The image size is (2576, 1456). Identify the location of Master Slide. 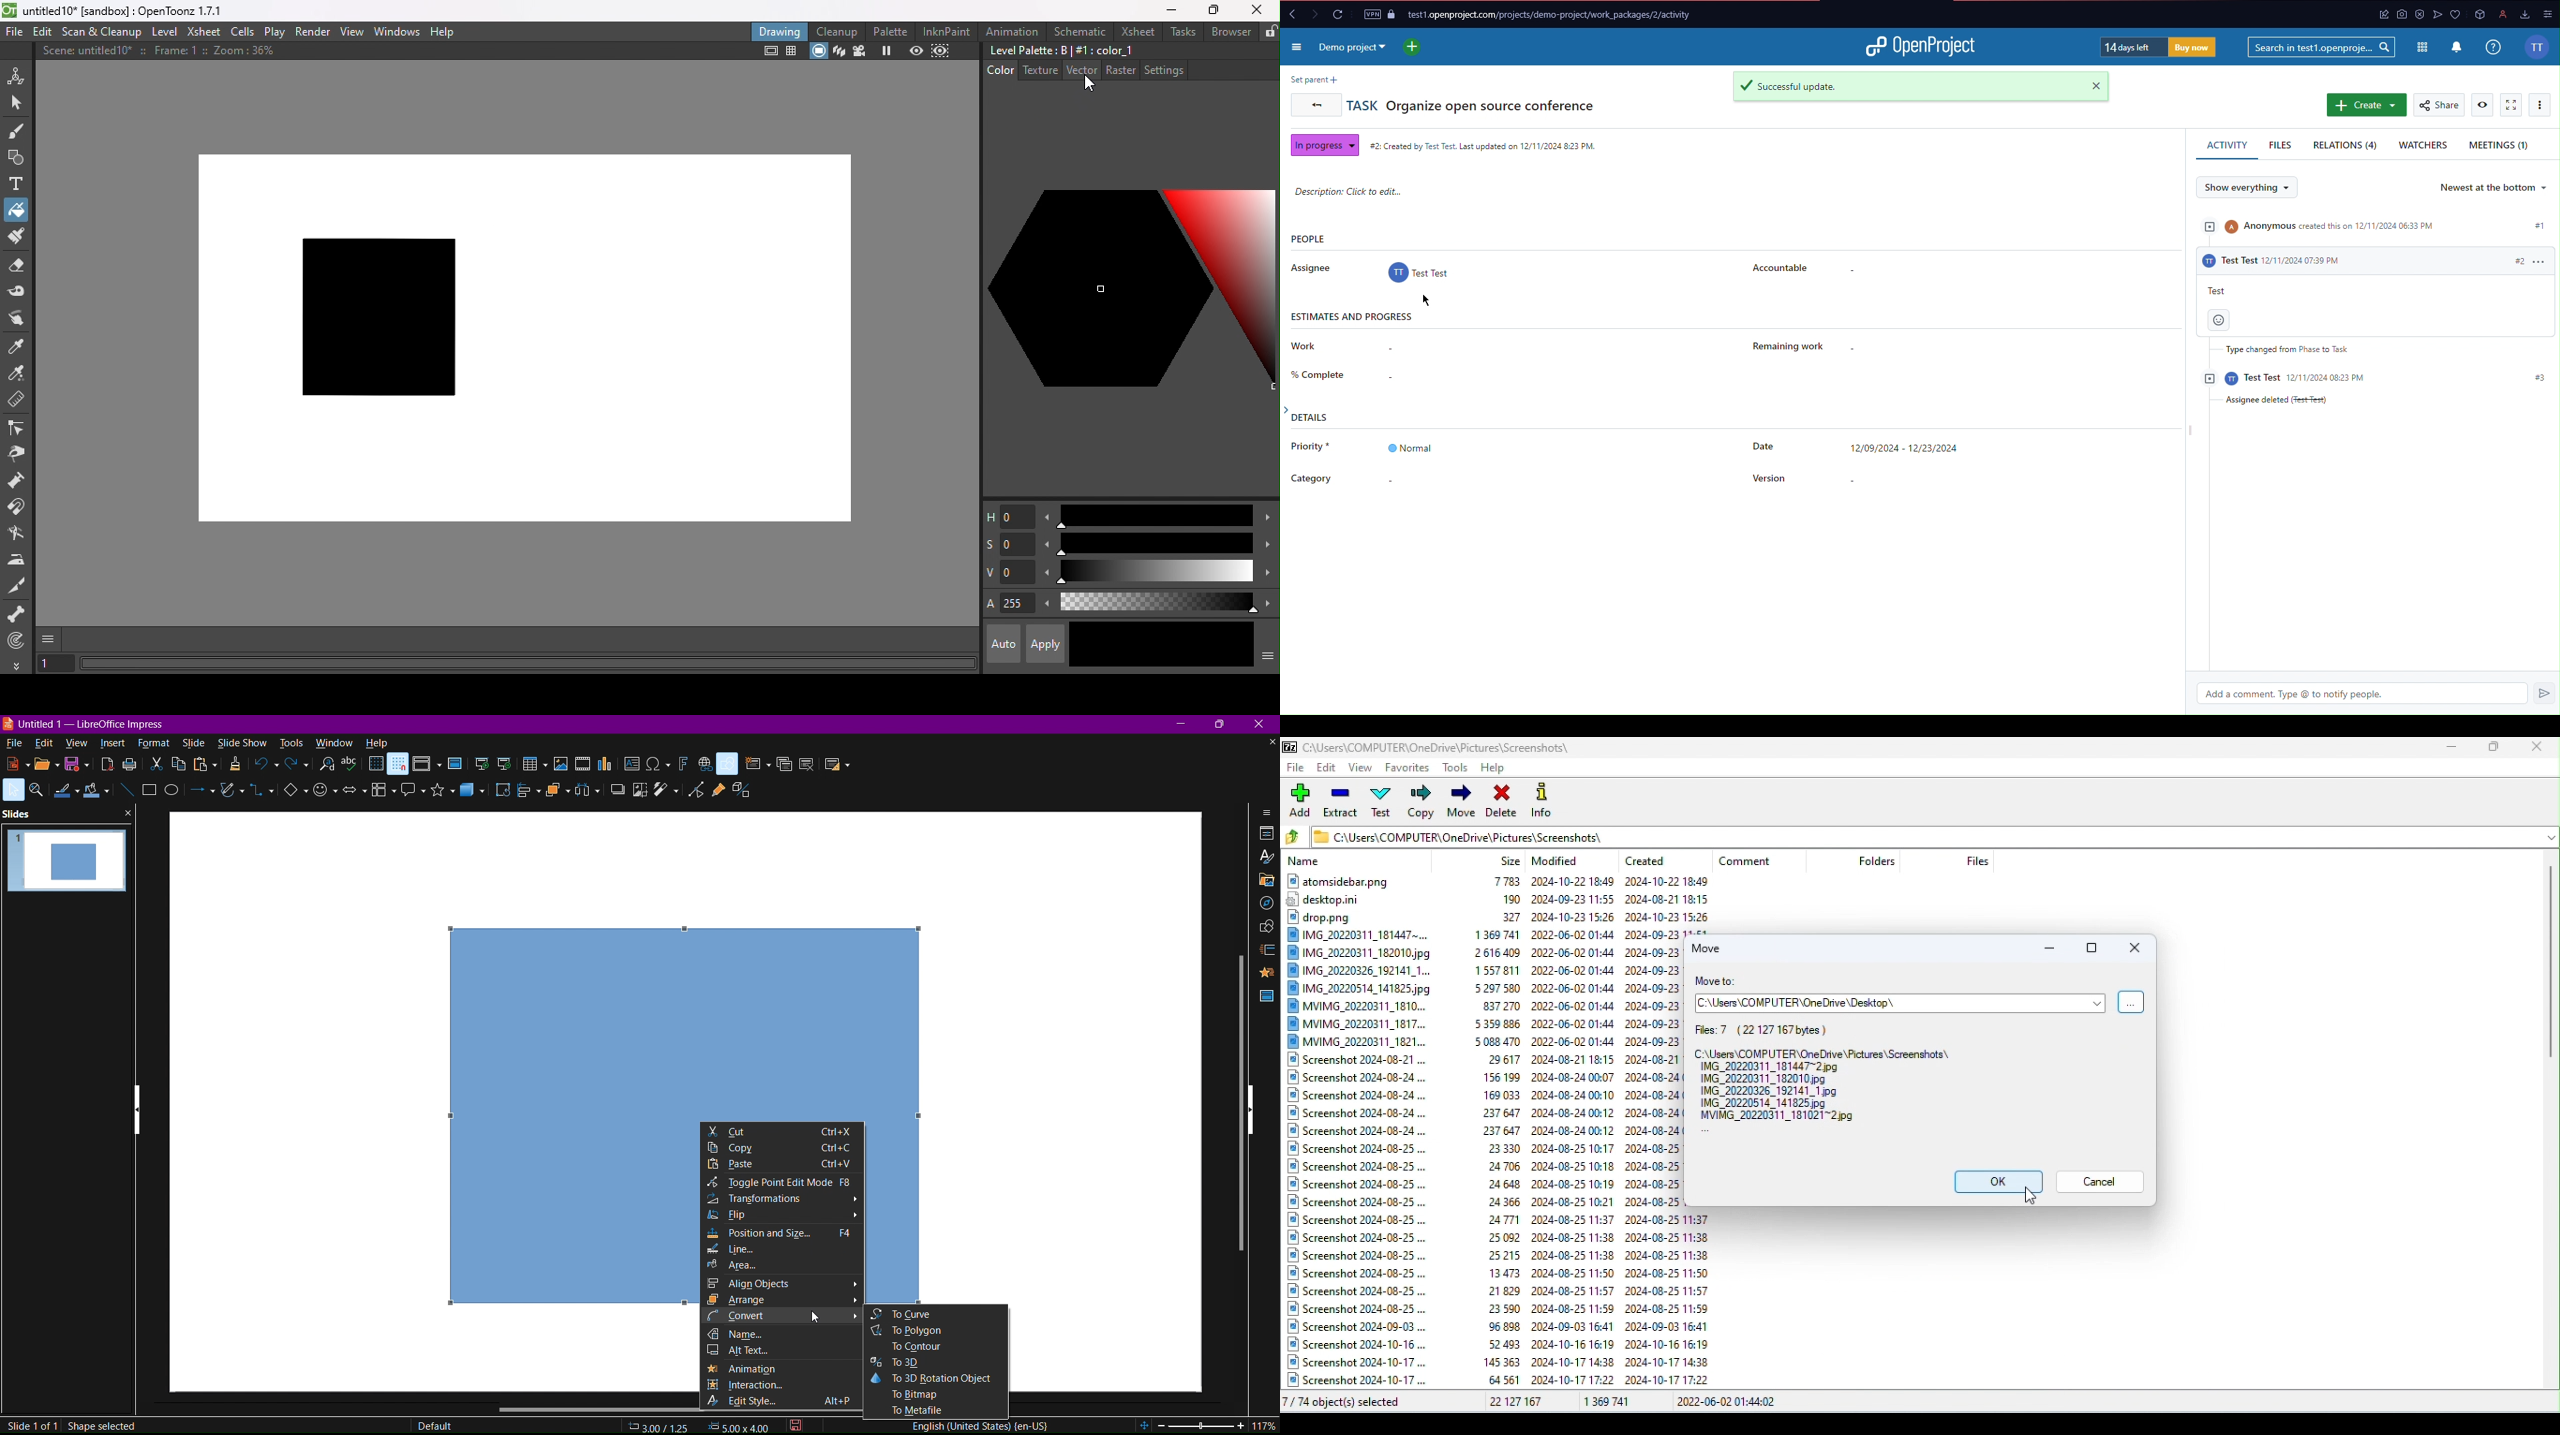
(454, 765).